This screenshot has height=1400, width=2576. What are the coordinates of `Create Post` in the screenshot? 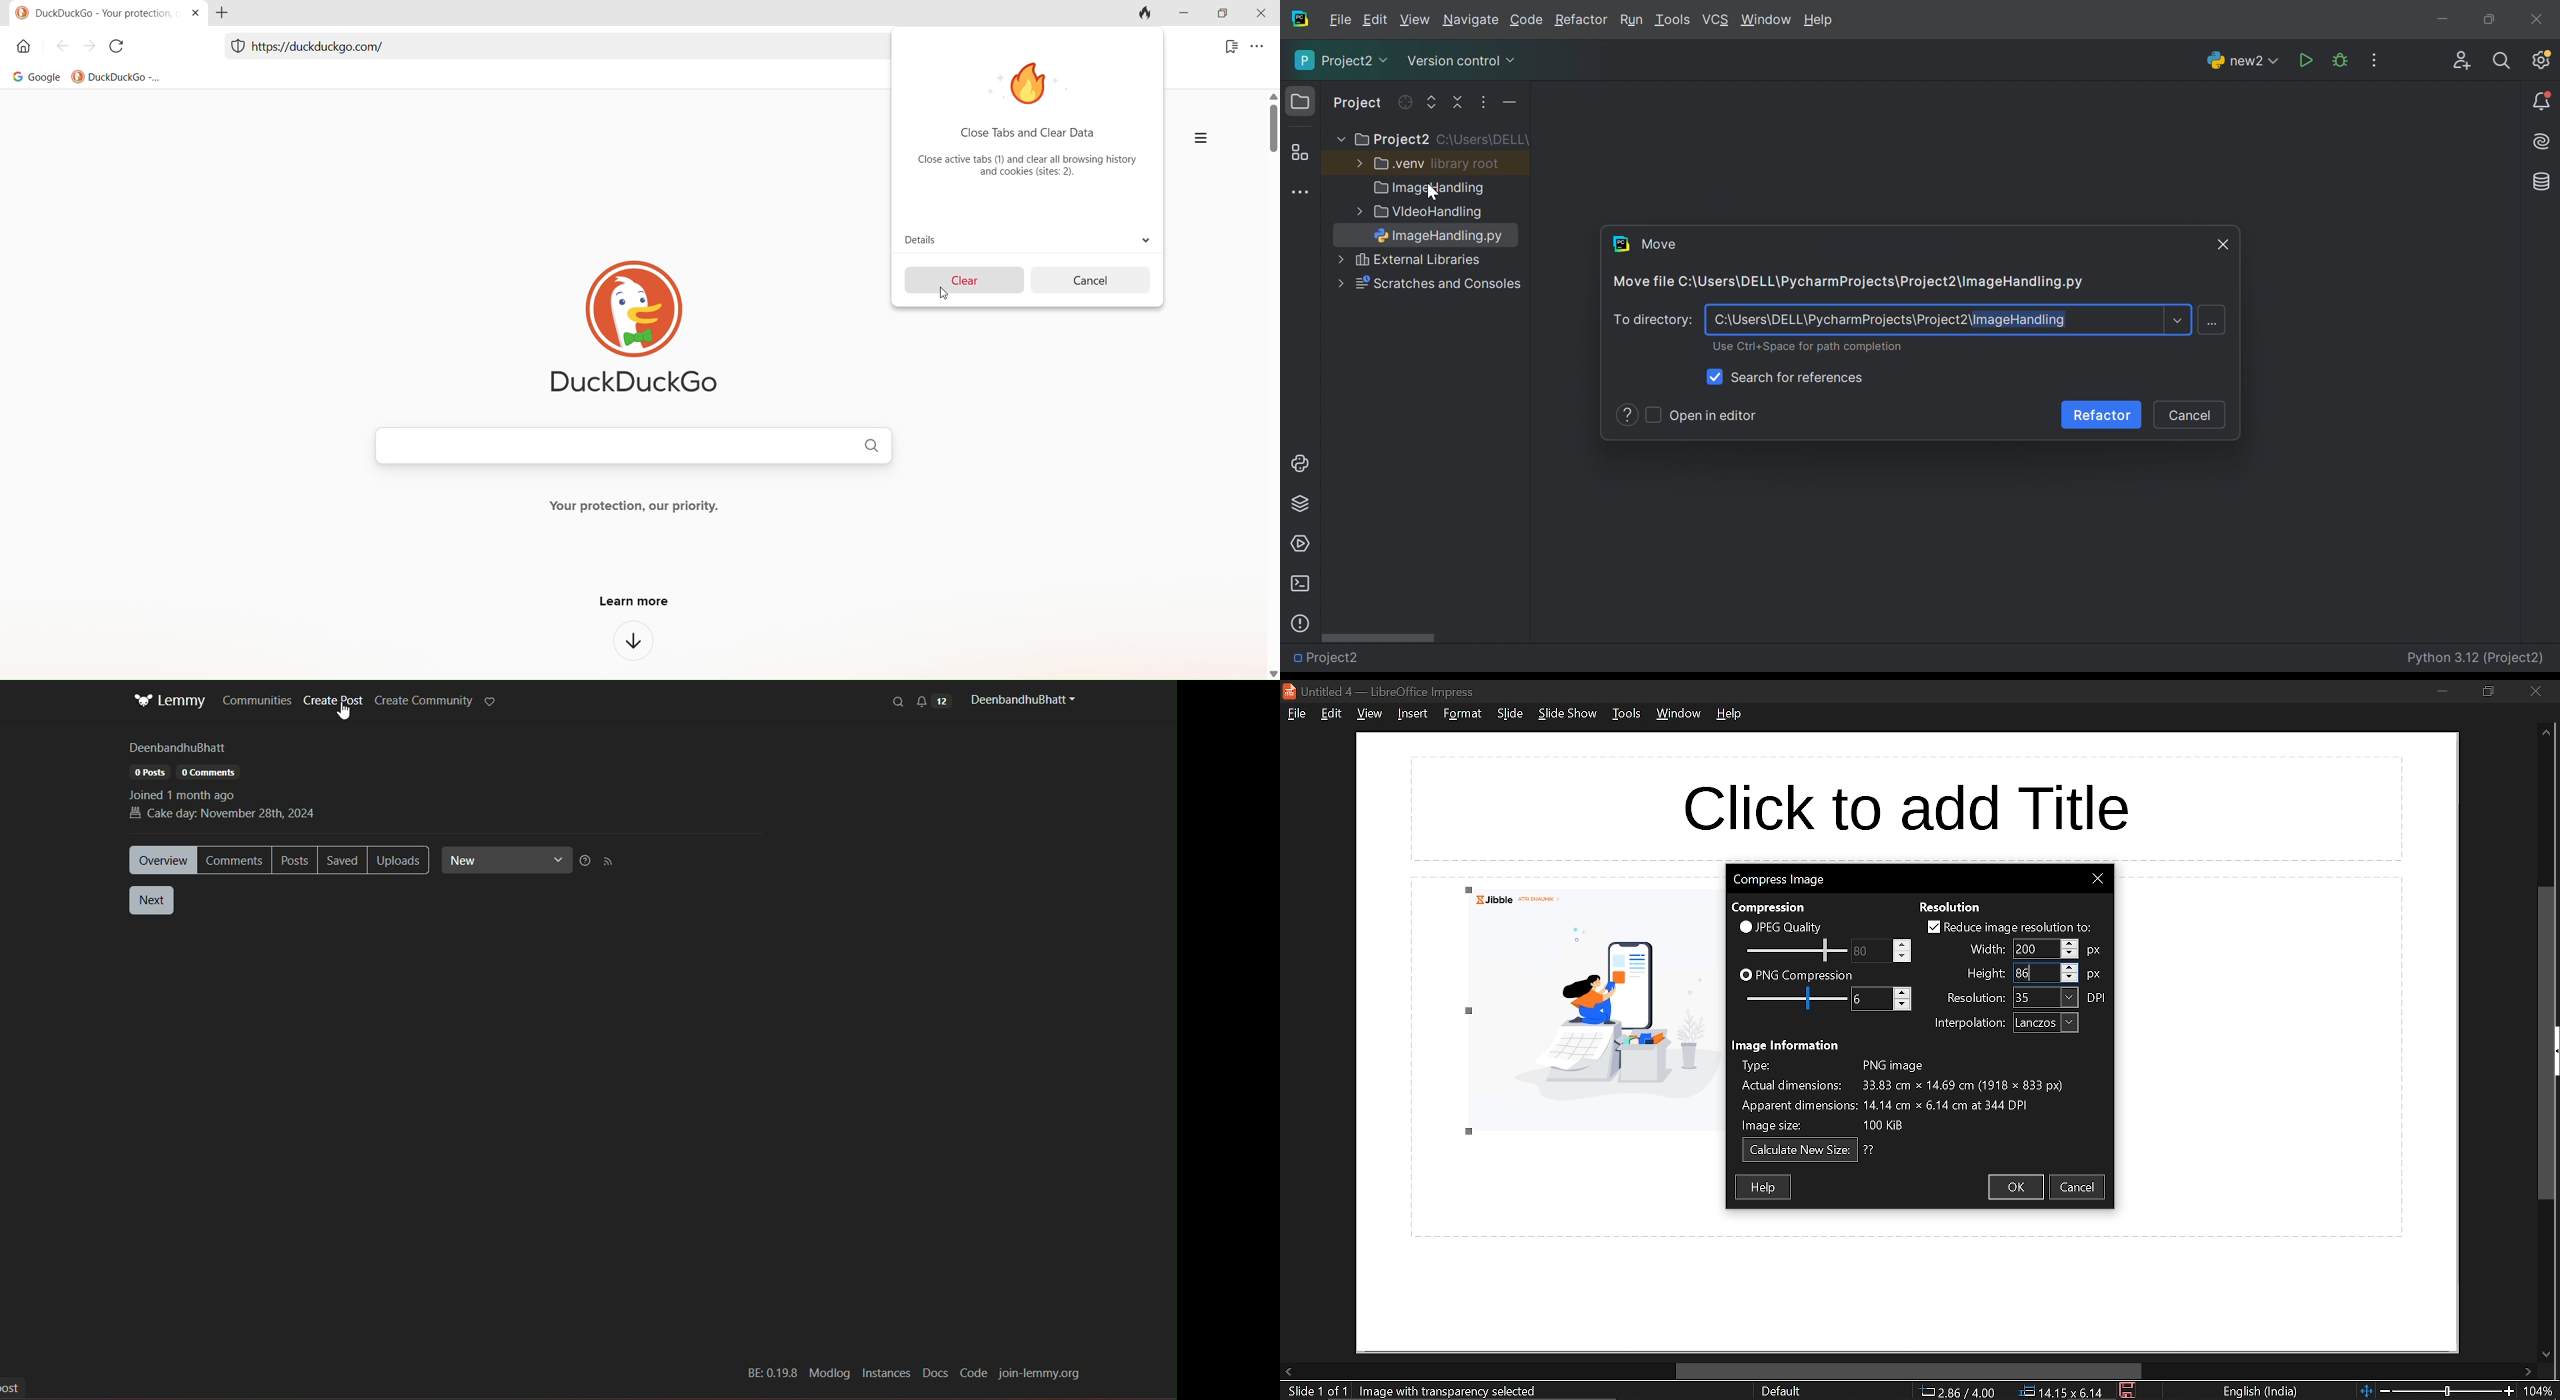 It's located at (336, 707).